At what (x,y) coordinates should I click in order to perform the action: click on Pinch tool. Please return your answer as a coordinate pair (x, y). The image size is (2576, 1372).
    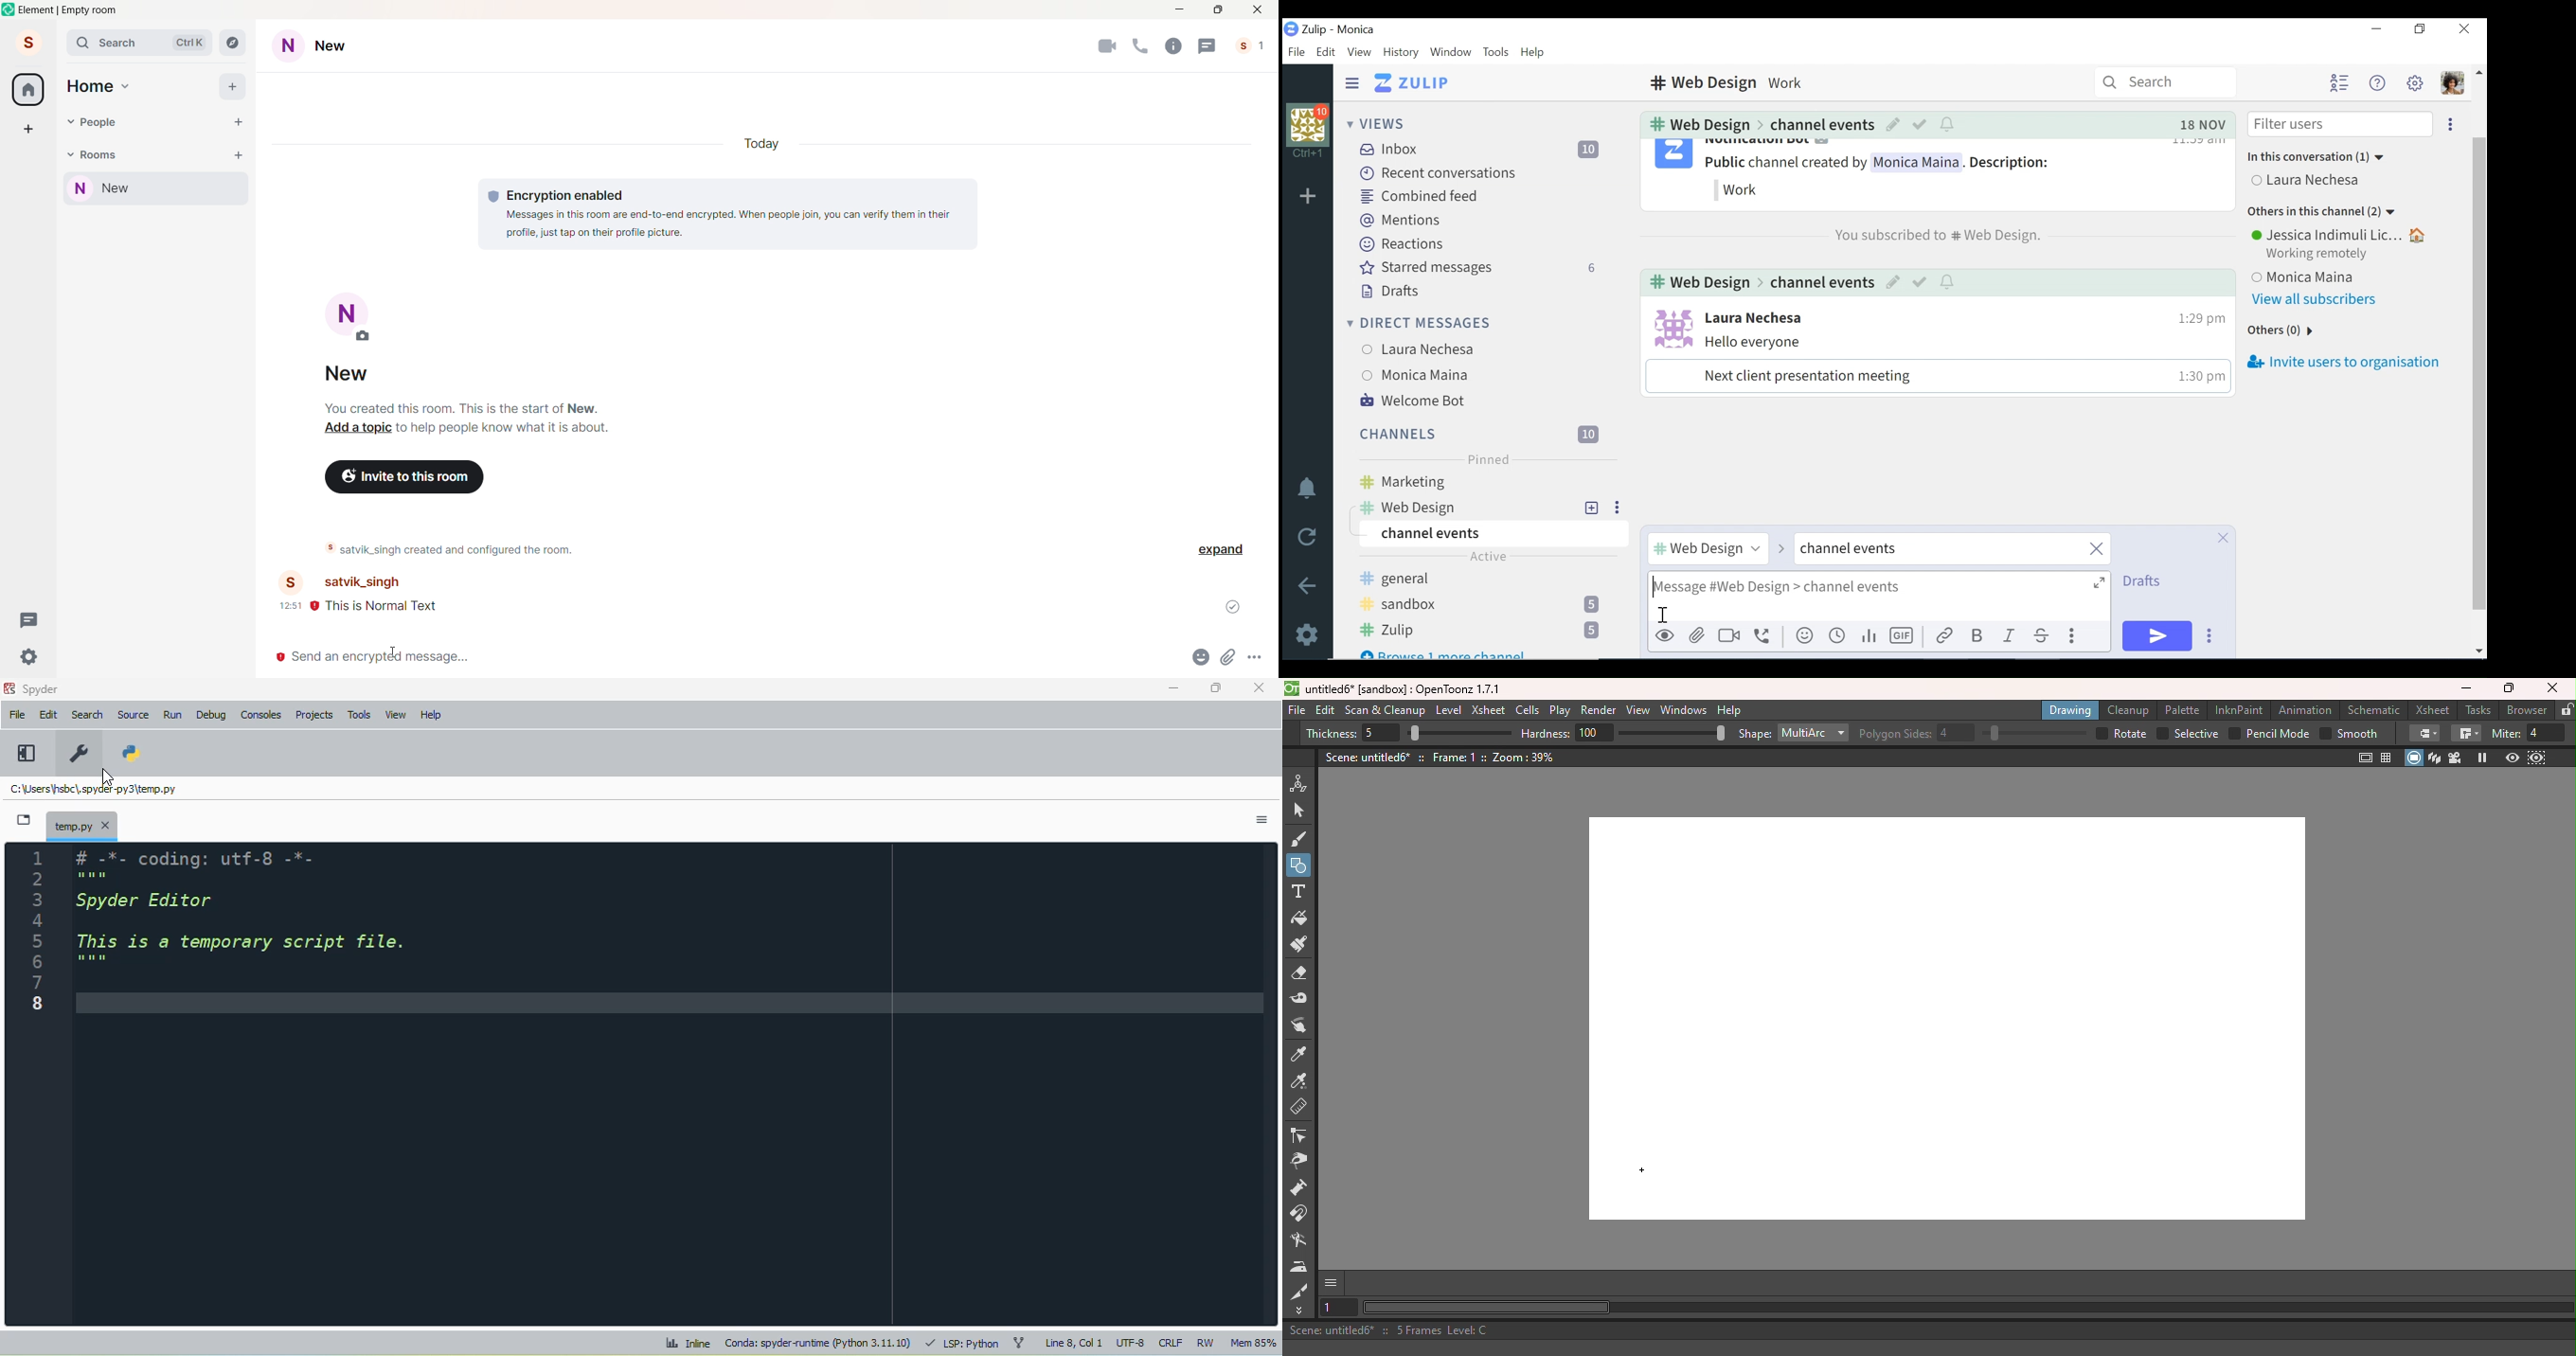
    Looking at the image, I should click on (1302, 1164).